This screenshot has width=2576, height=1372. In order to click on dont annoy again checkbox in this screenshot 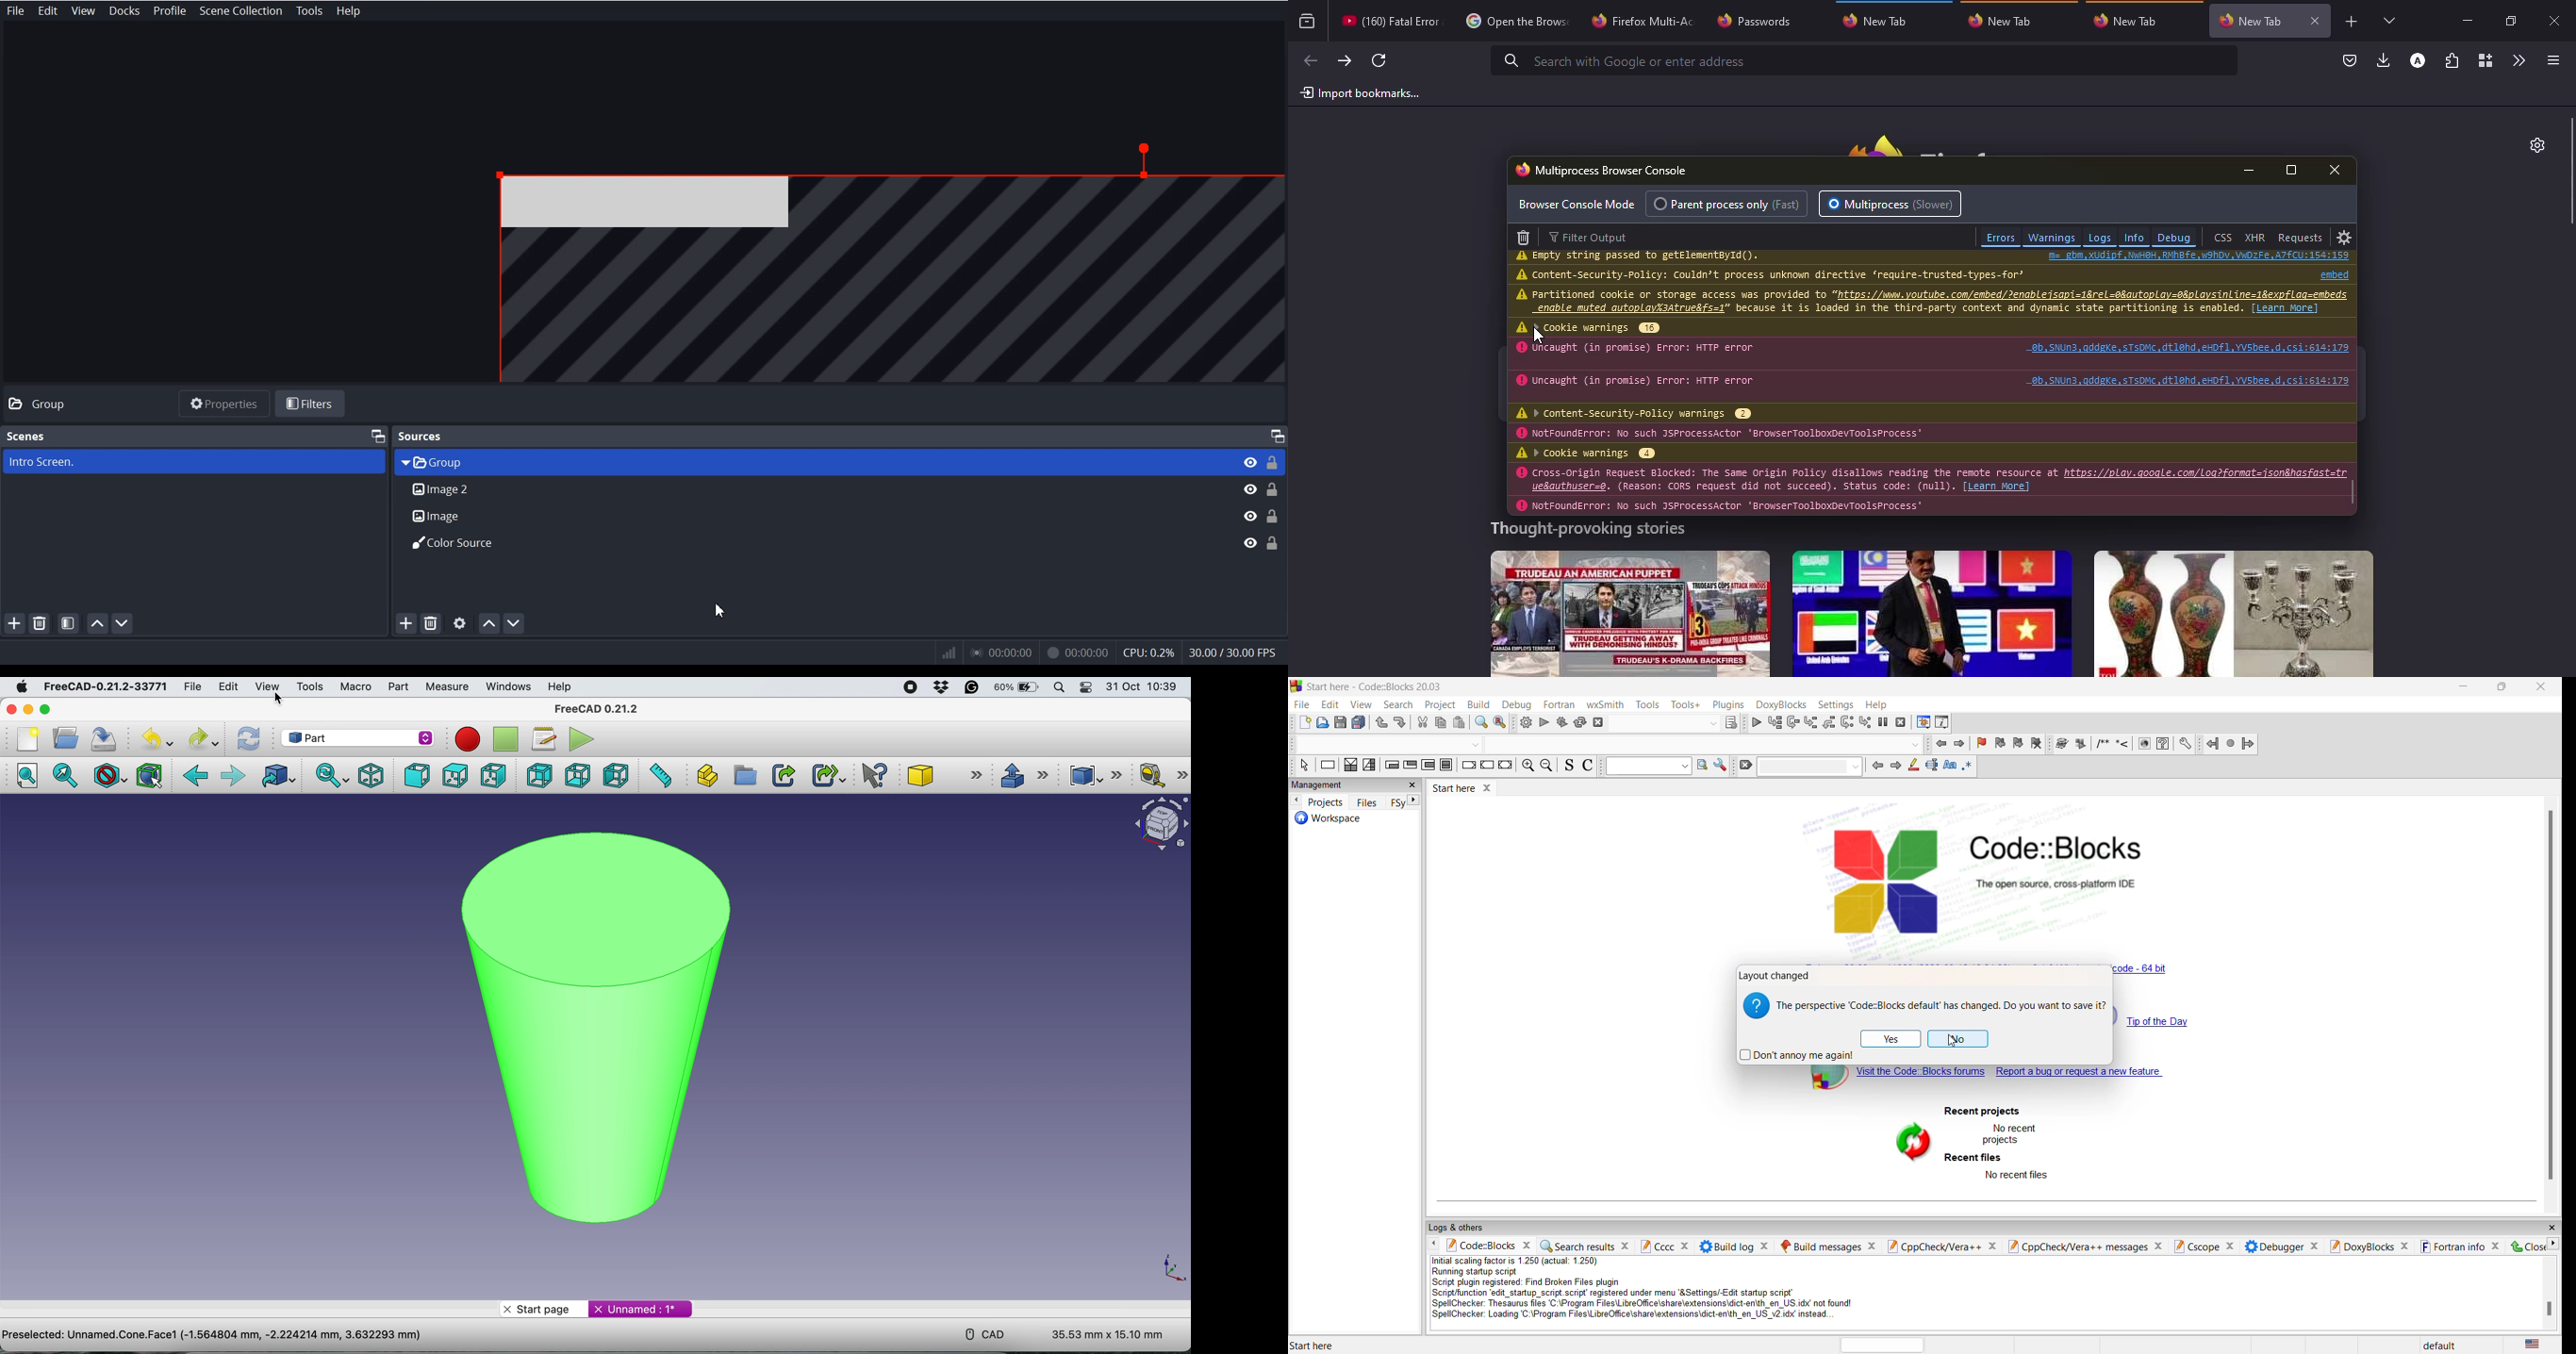, I will do `click(1799, 1051)`.